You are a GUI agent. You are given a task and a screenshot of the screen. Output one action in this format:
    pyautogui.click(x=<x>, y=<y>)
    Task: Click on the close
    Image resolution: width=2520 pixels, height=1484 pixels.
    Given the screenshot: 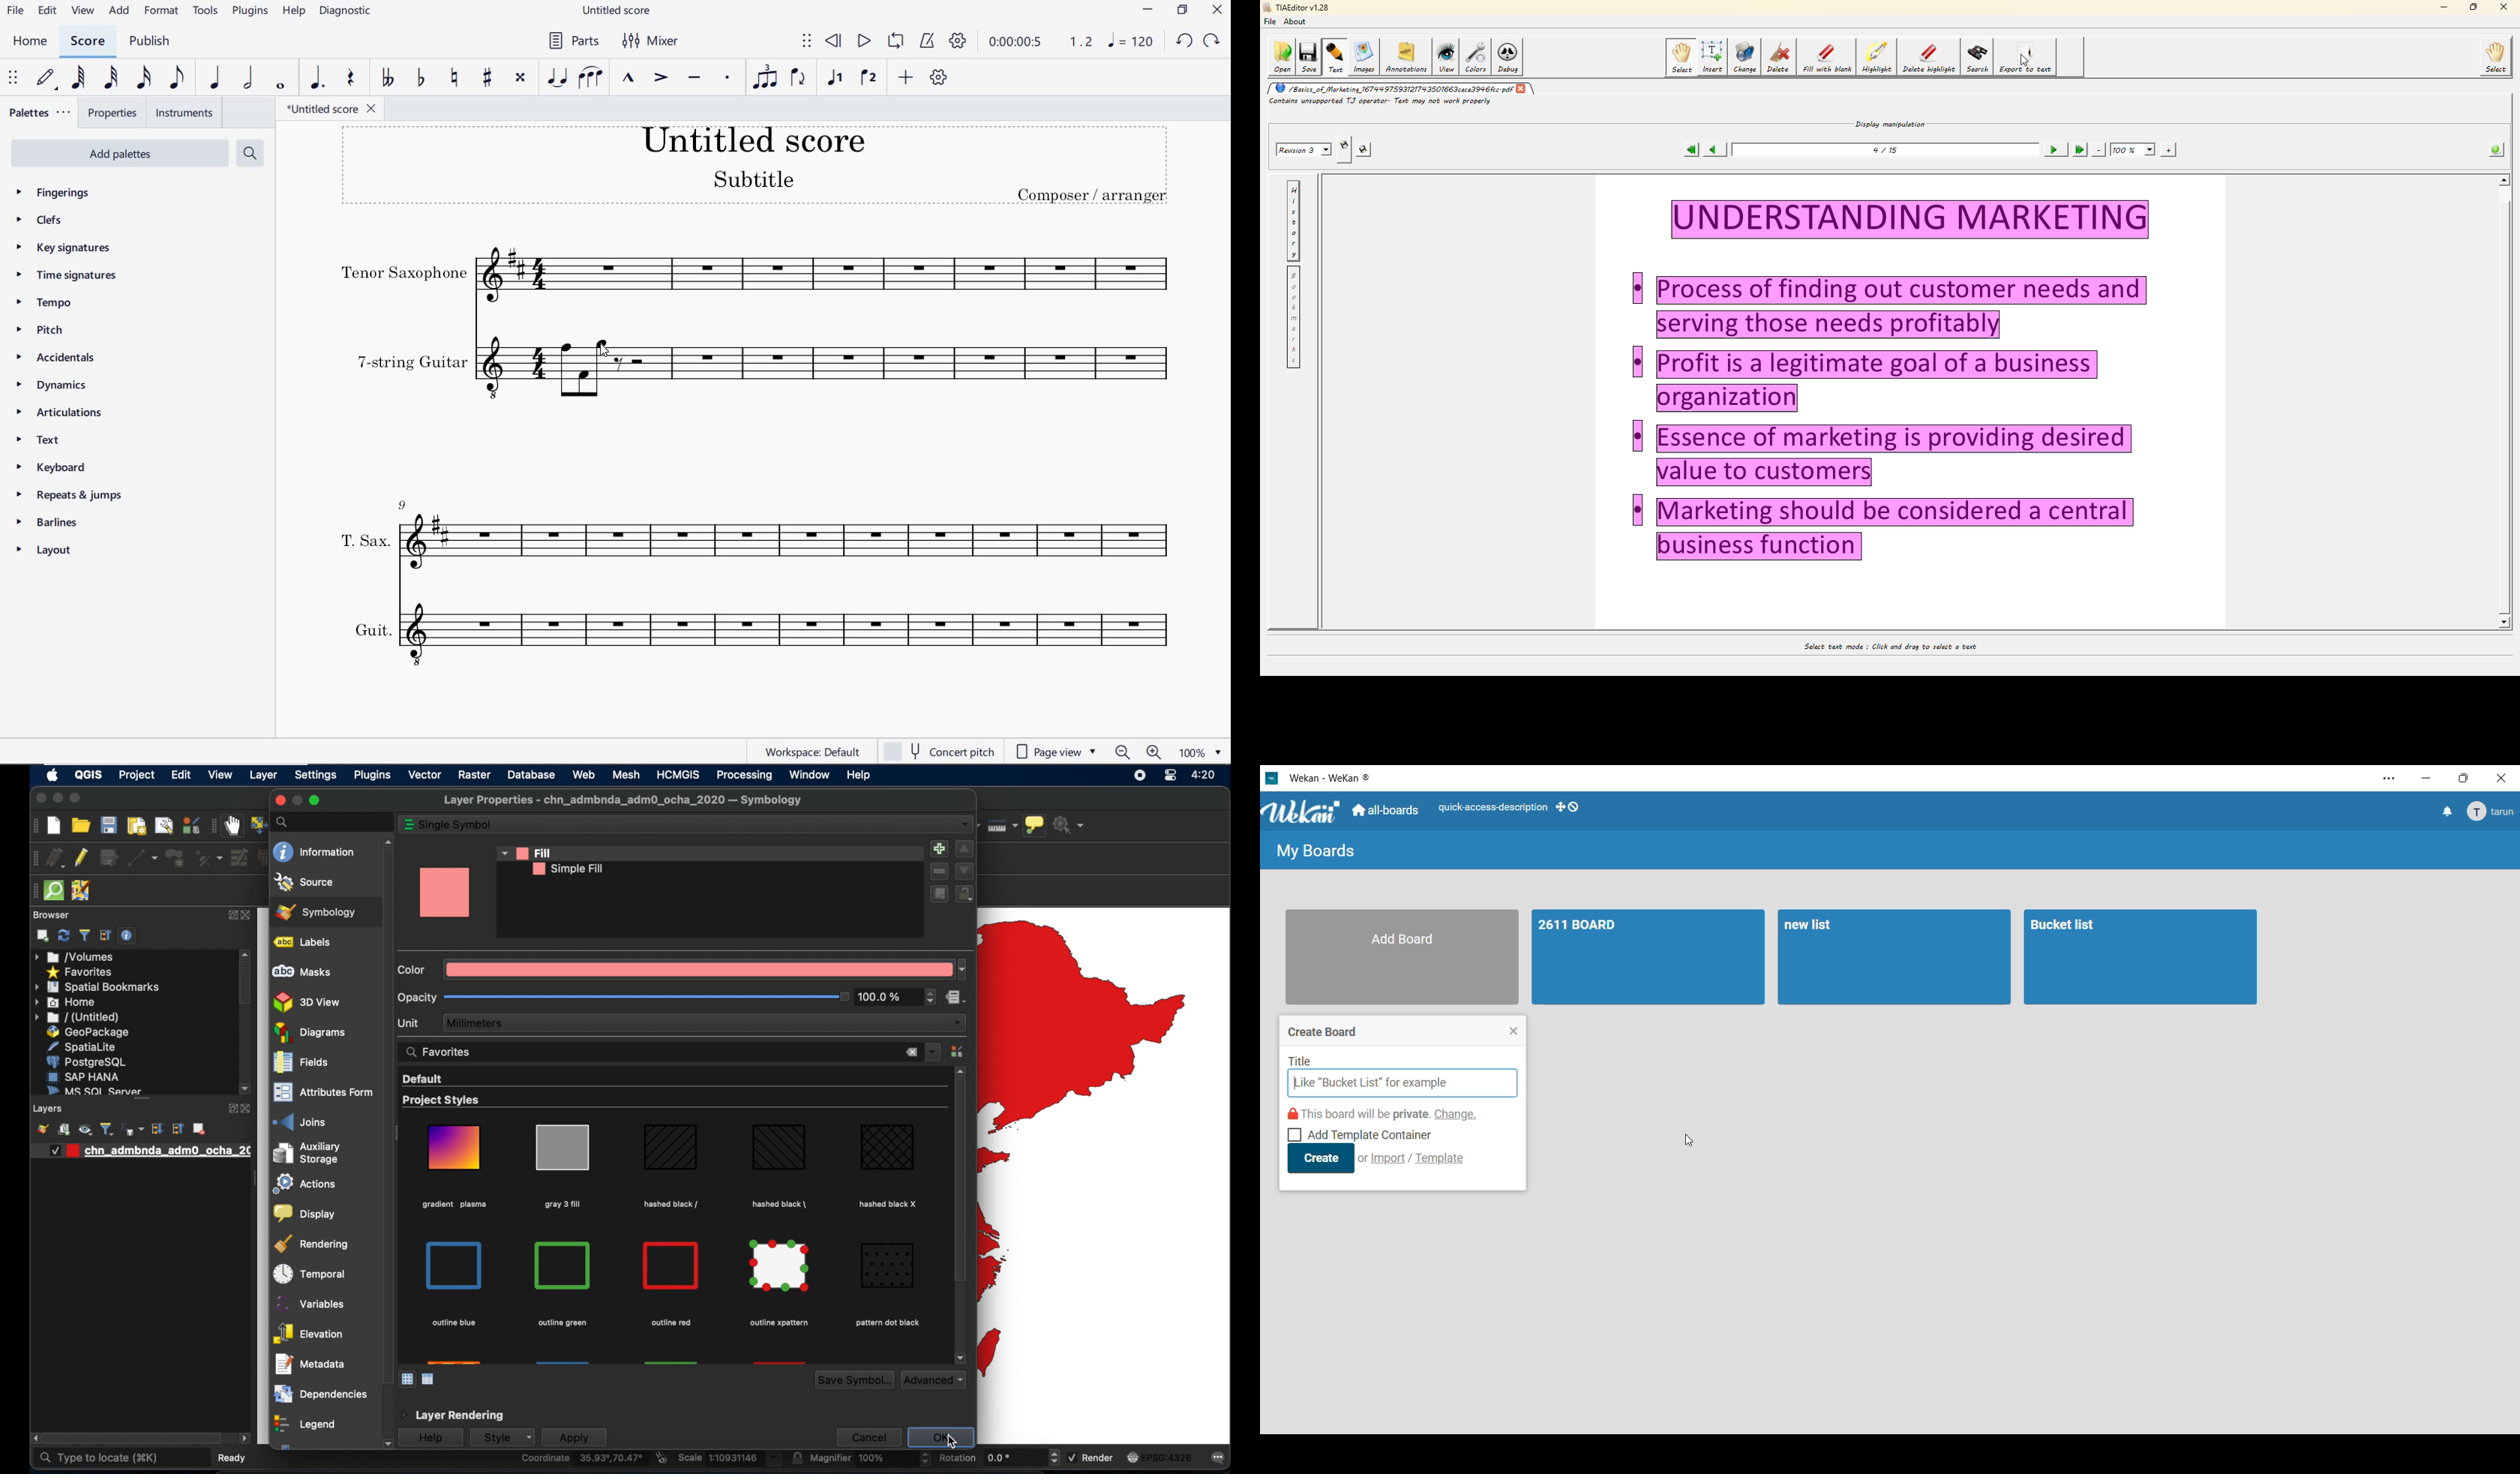 What is the action you would take?
    pyautogui.click(x=278, y=801)
    